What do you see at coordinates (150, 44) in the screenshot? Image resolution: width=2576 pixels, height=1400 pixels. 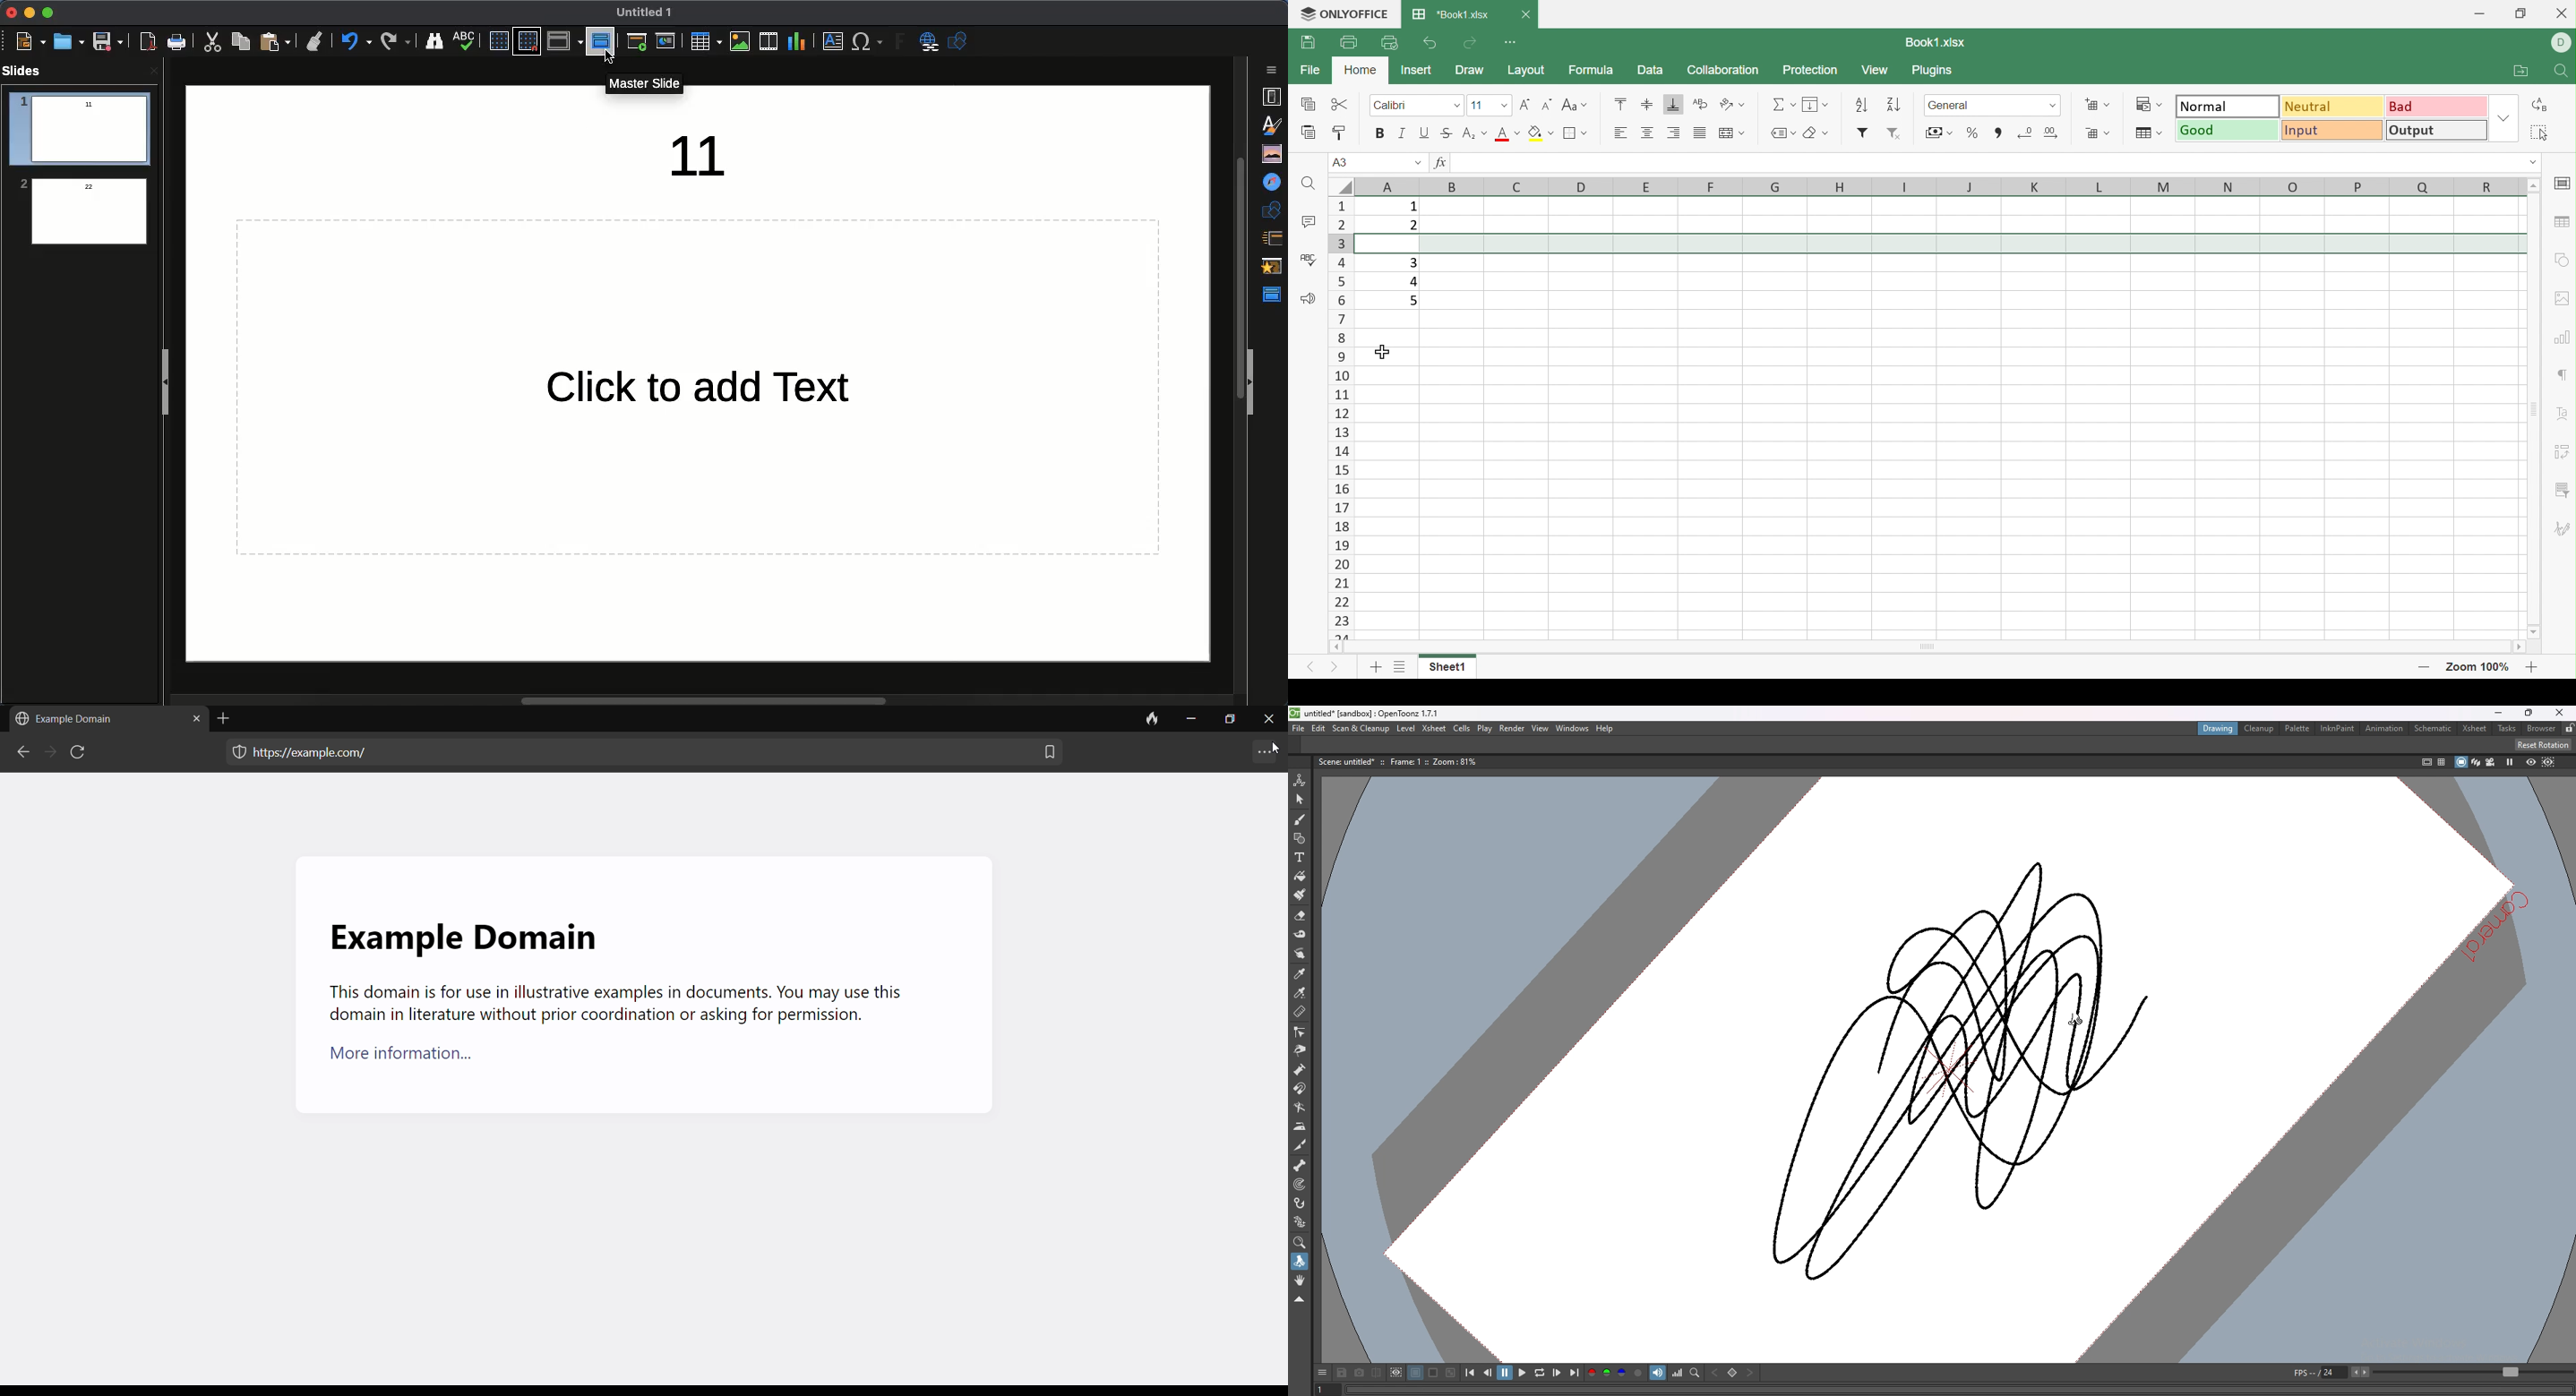 I see `Save as PDF` at bounding box center [150, 44].